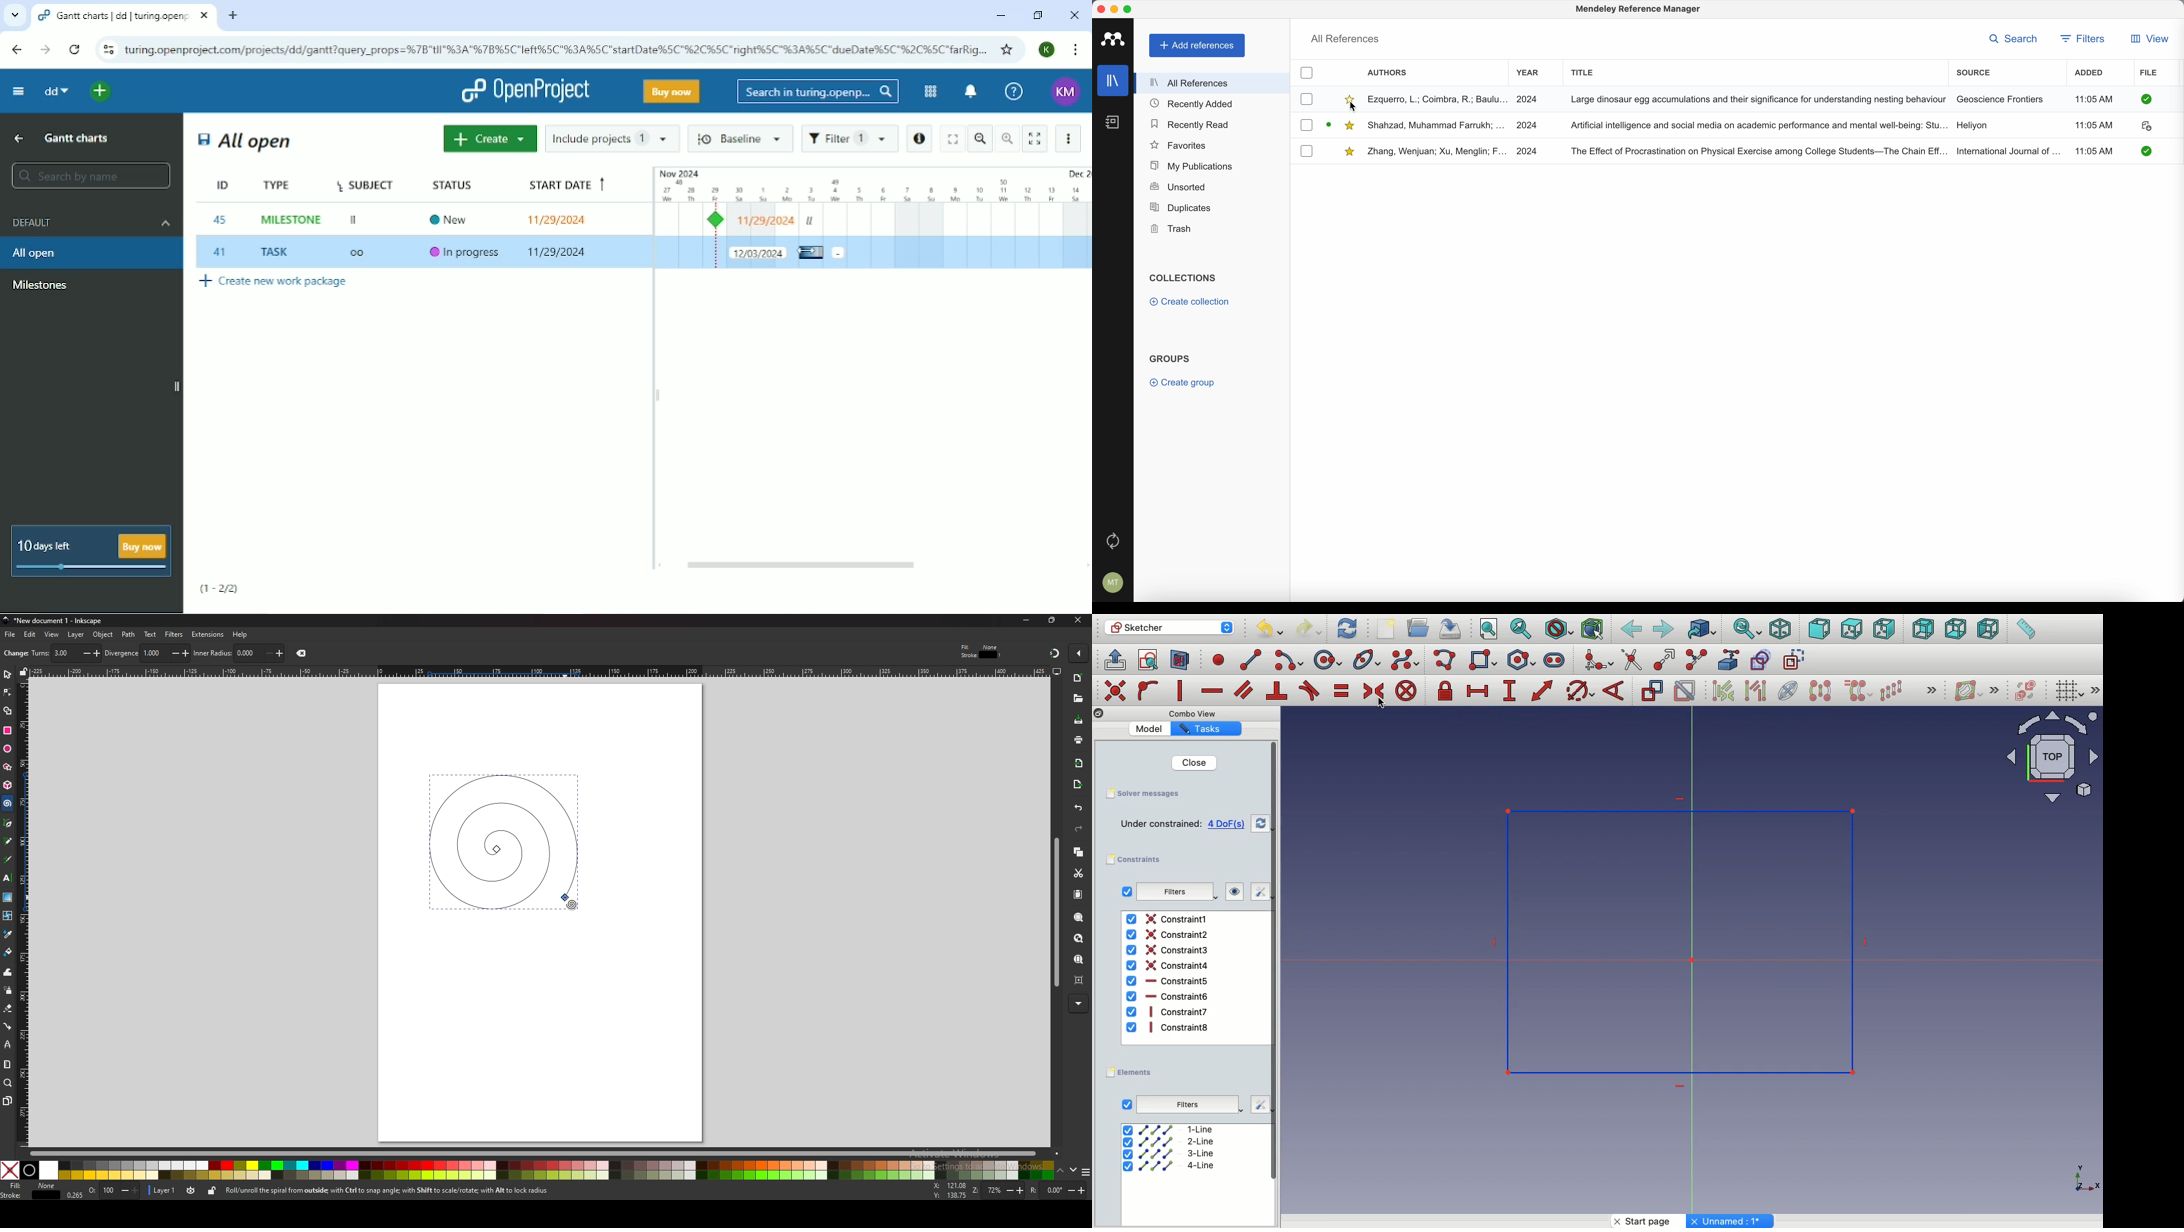  I want to click on download document, so click(2146, 128).